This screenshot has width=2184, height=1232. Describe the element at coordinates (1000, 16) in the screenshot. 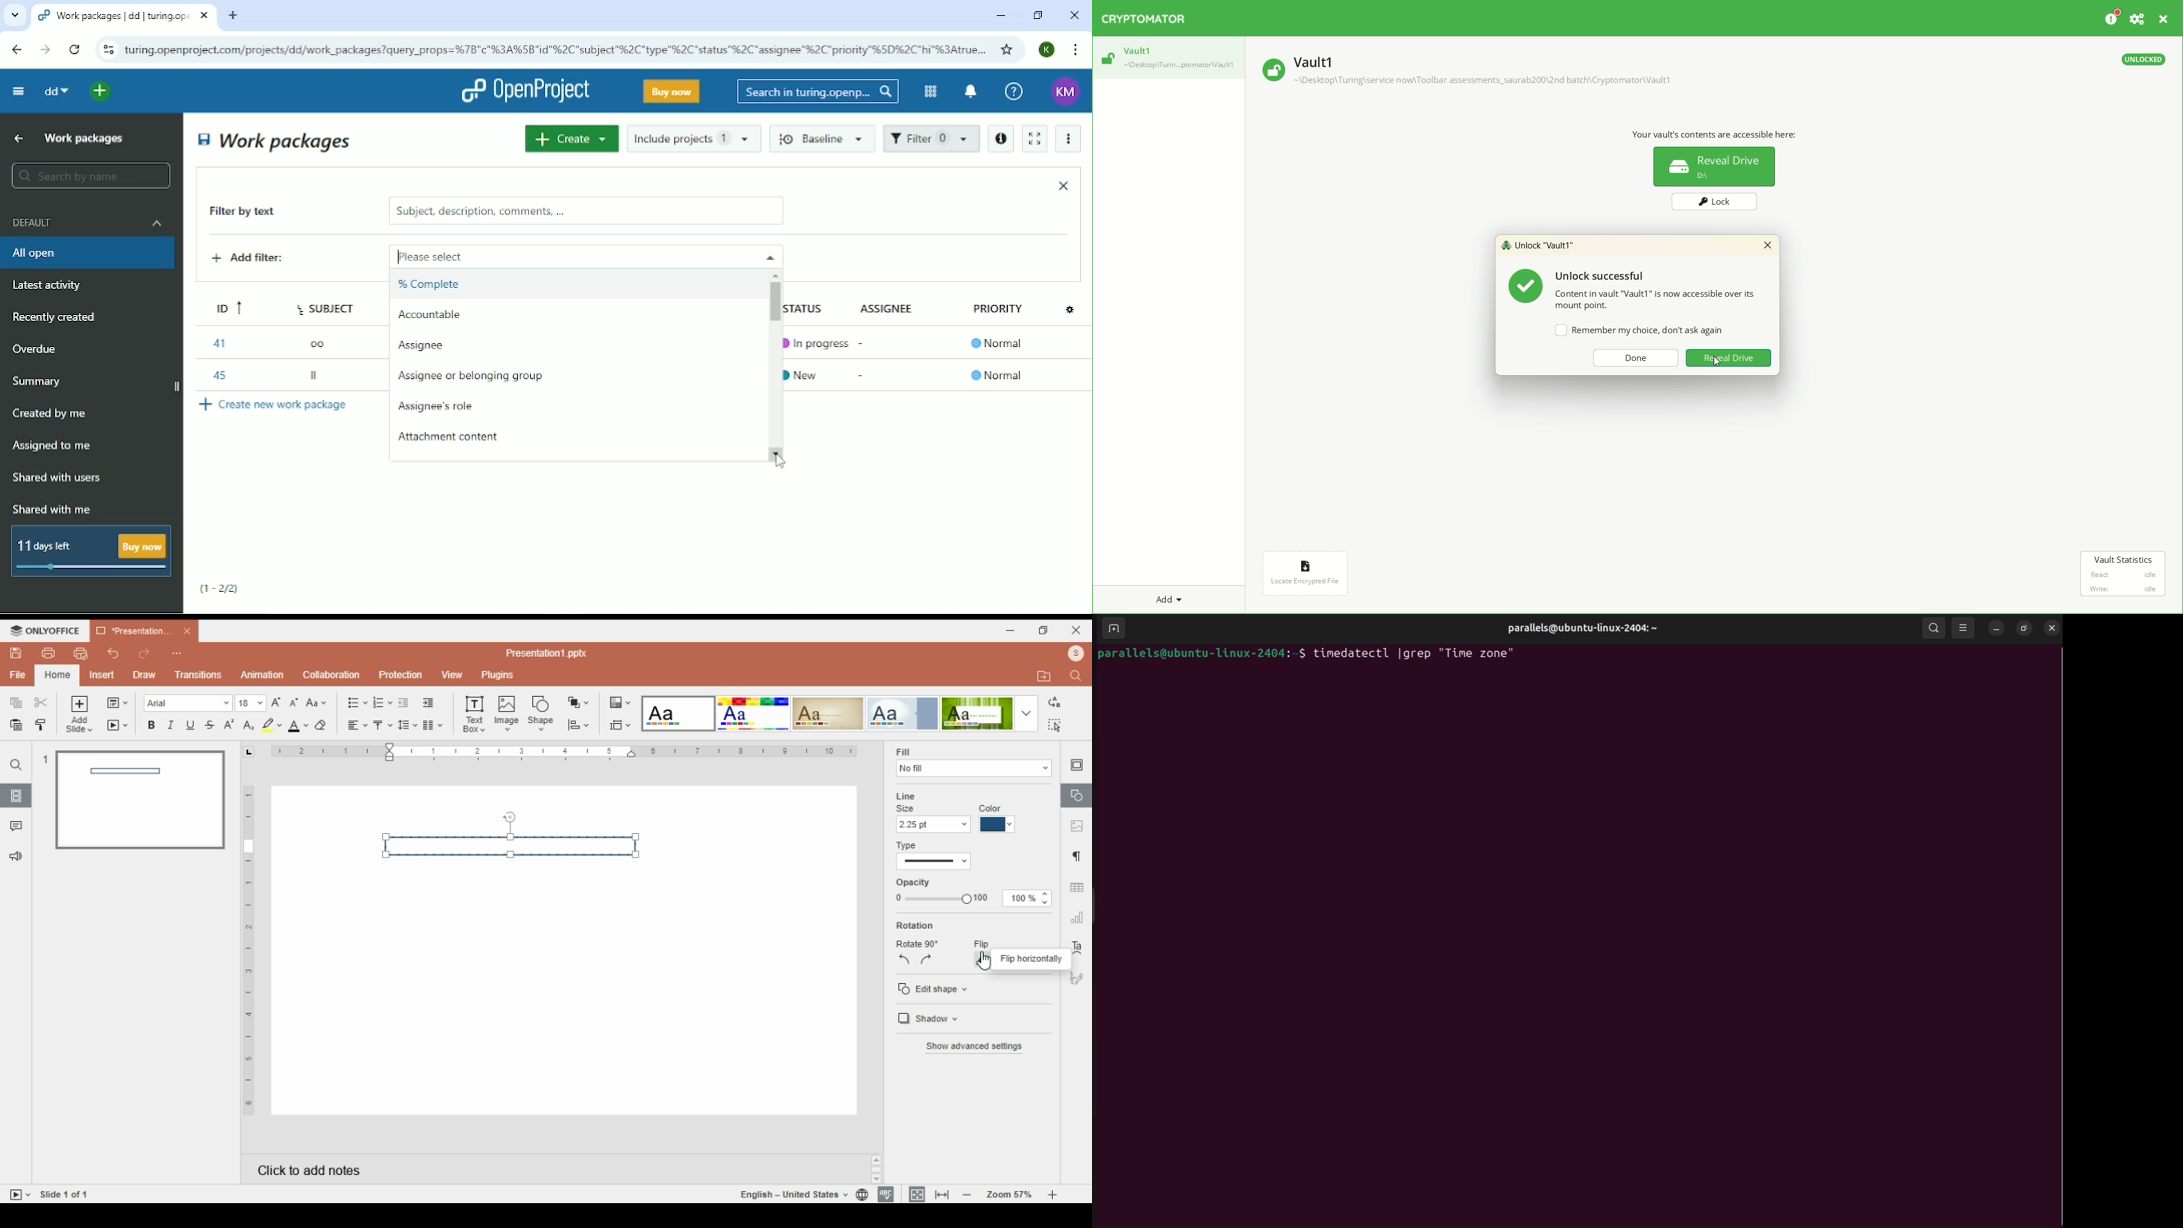

I see `Minimize` at that location.